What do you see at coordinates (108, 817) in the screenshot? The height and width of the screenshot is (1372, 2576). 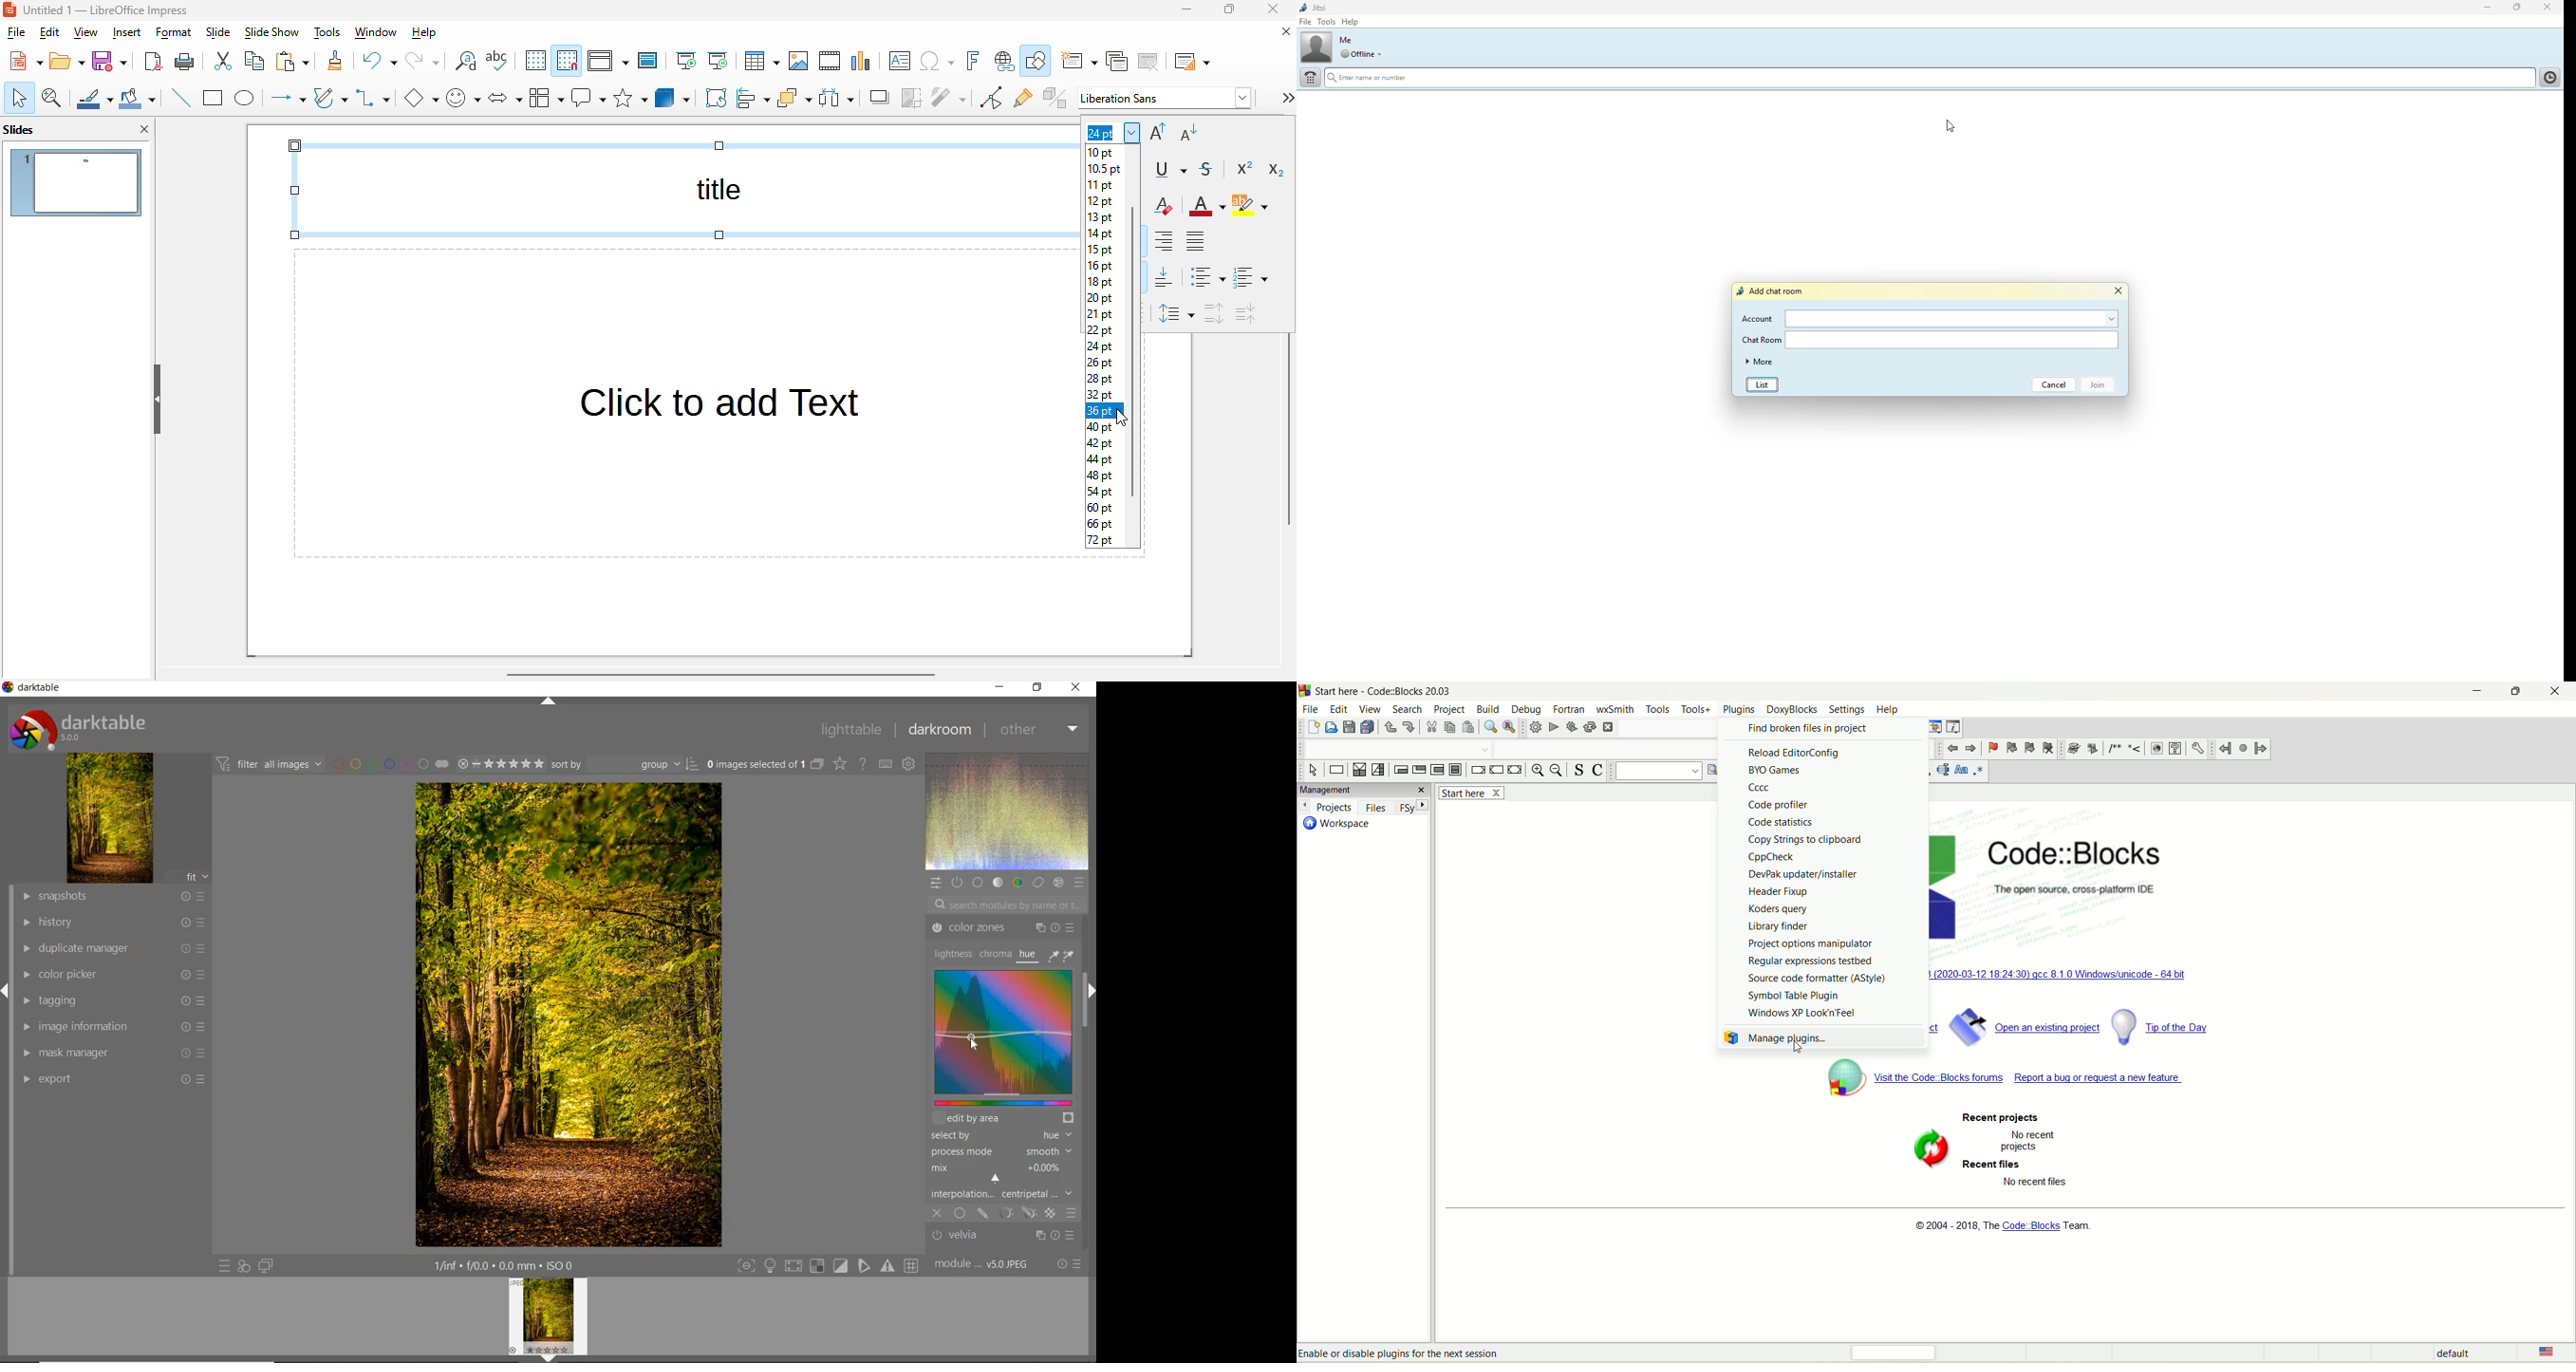 I see `IMAGE` at bounding box center [108, 817].